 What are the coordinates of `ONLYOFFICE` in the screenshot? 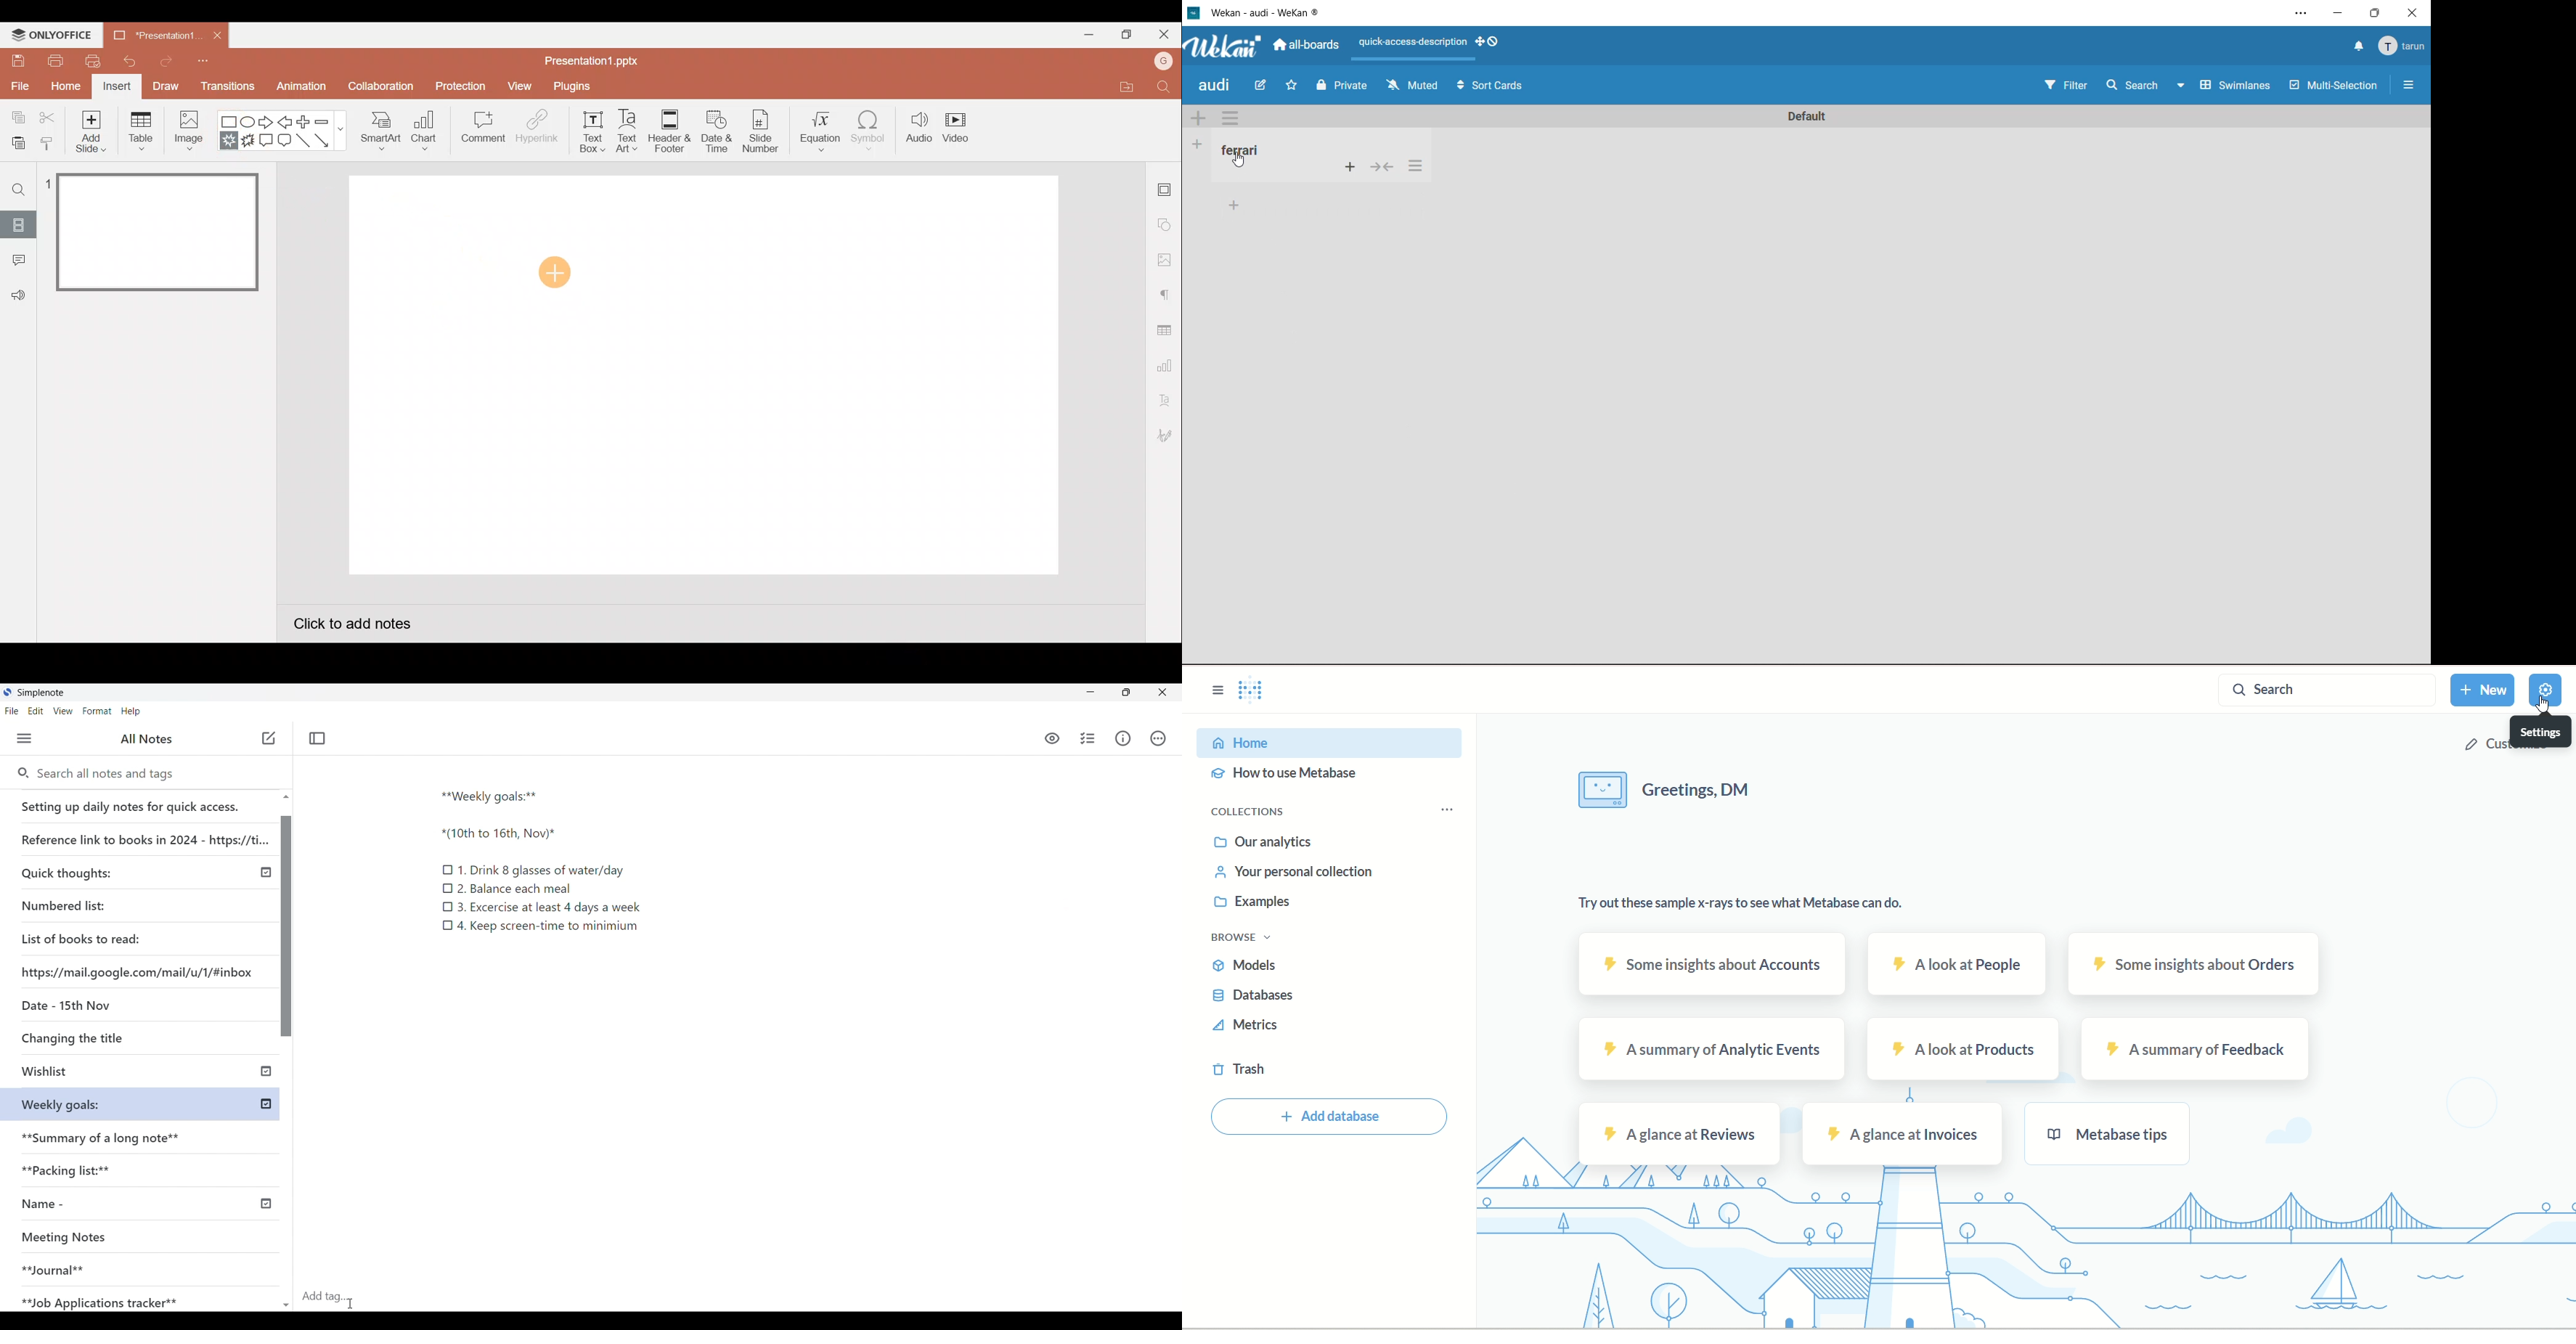 It's located at (52, 34).